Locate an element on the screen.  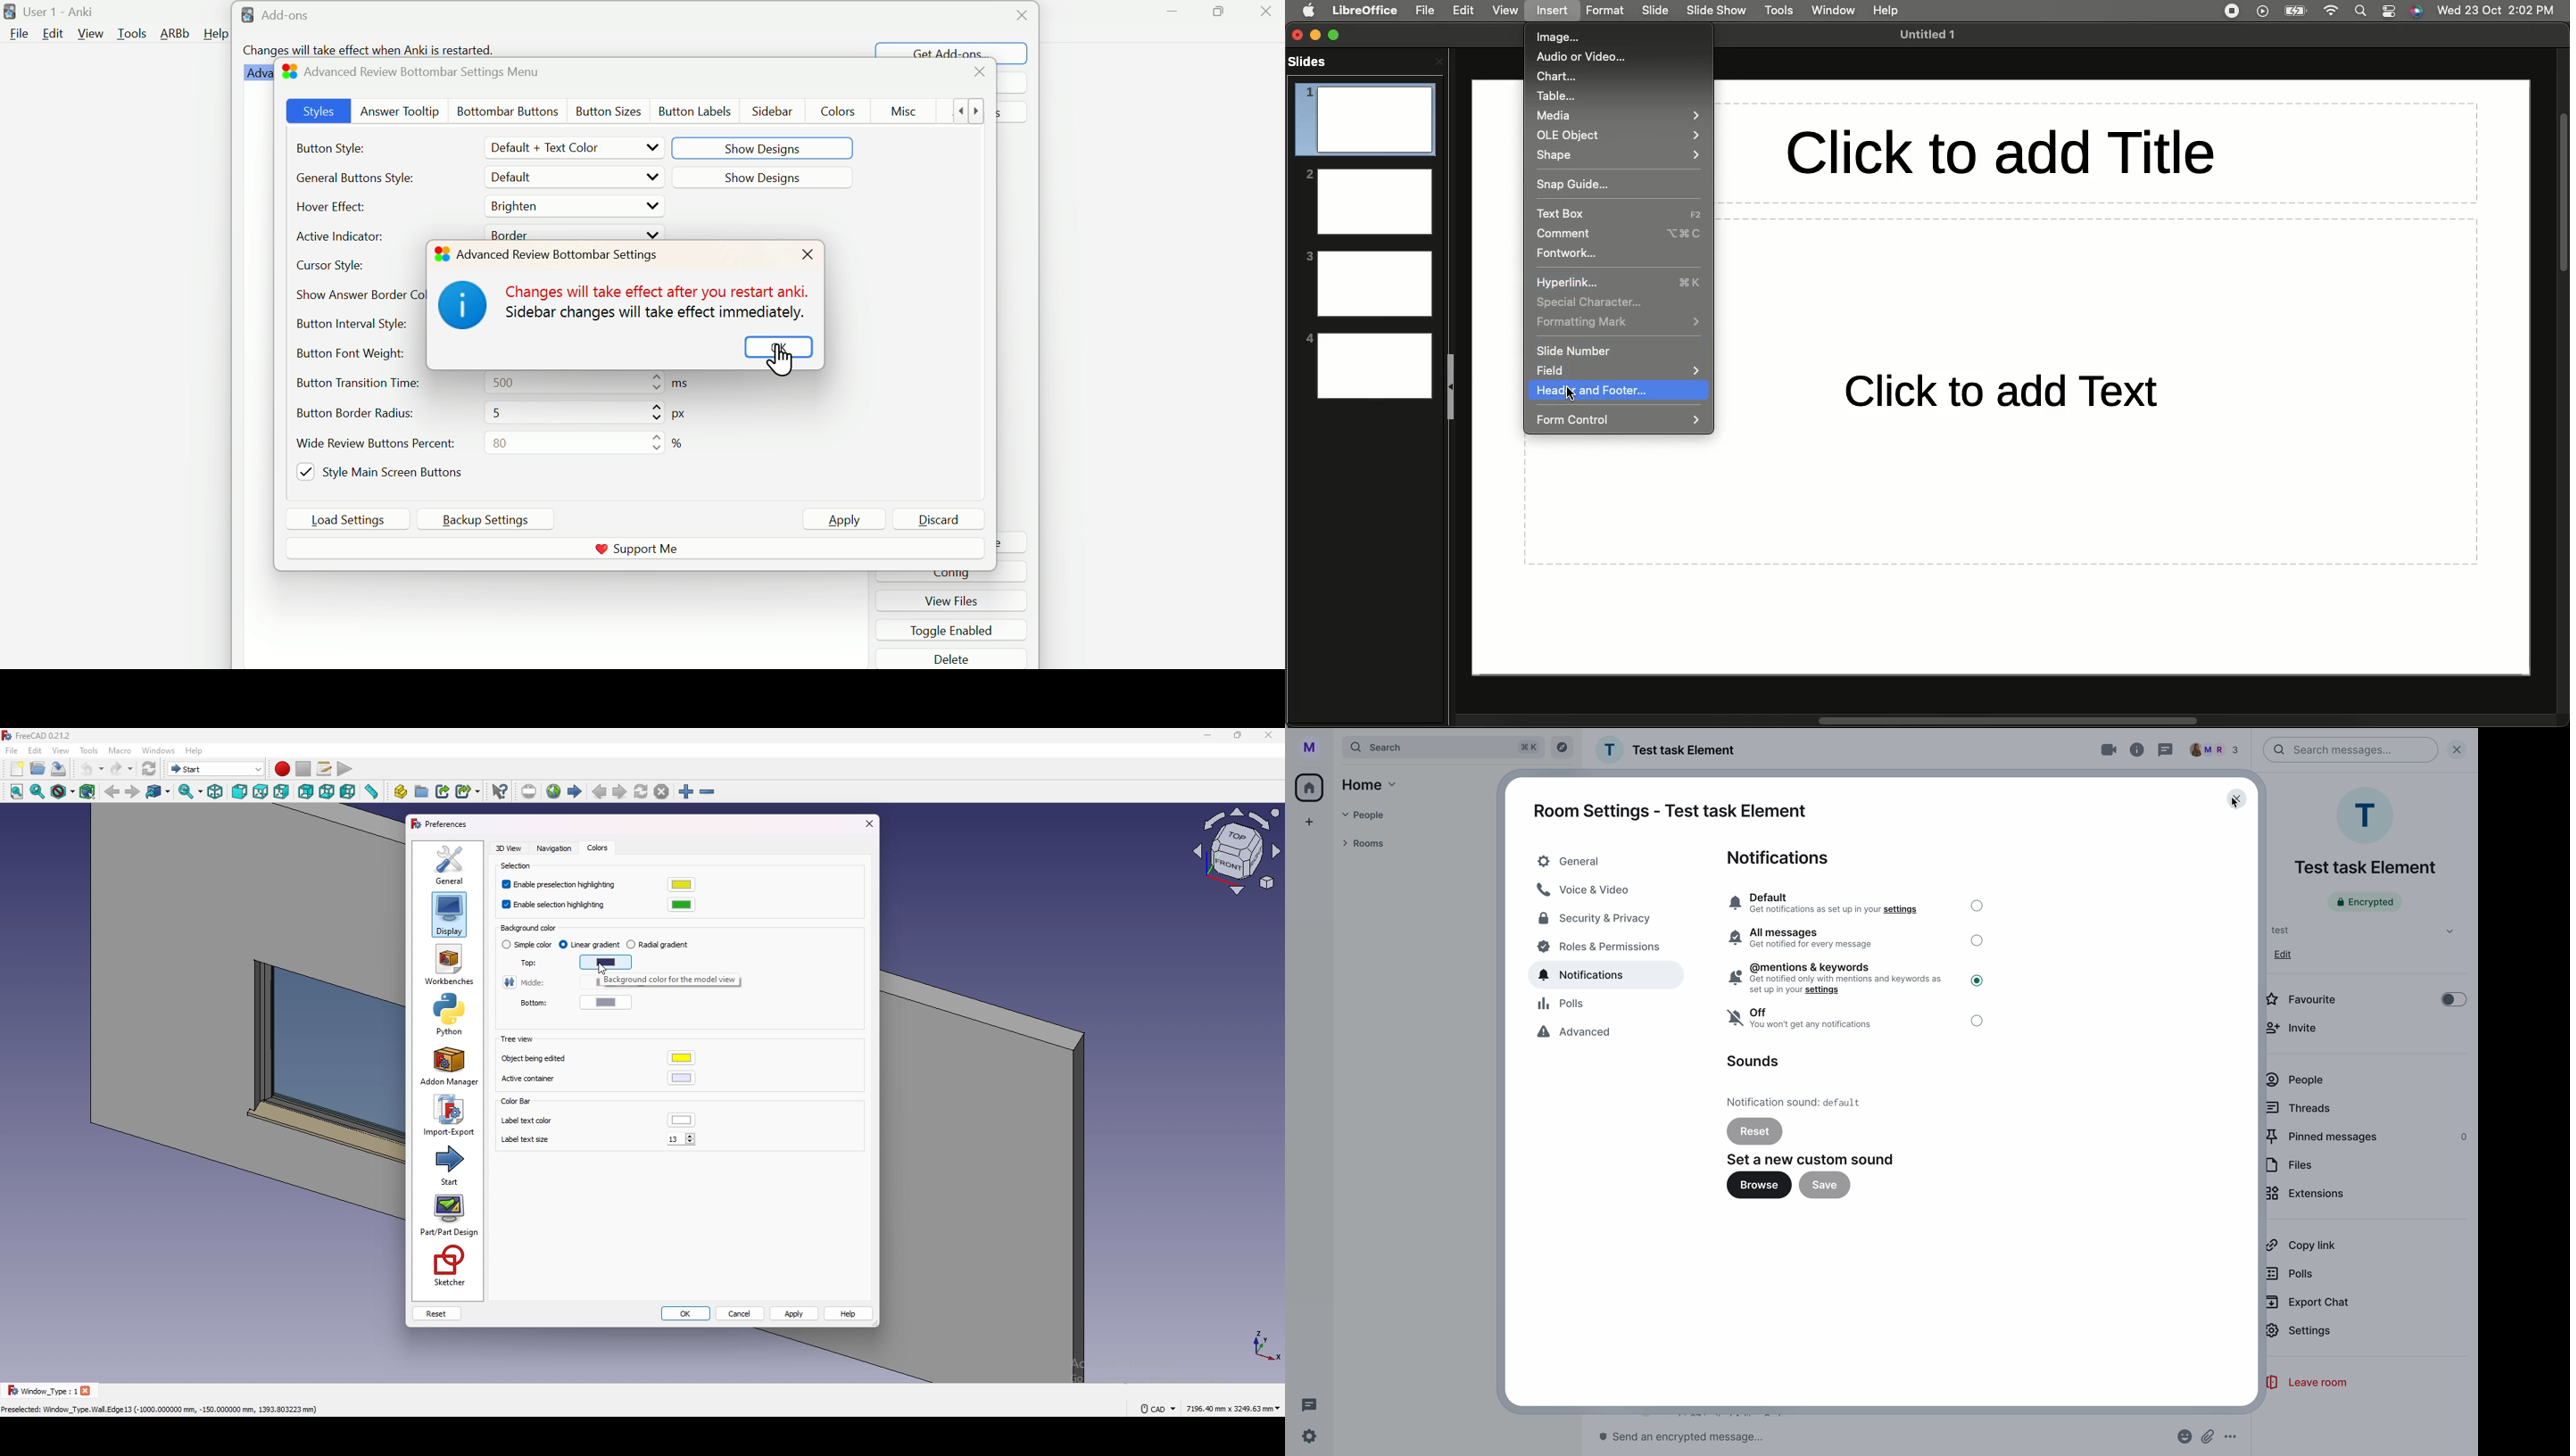
2 is located at coordinates (1367, 200).